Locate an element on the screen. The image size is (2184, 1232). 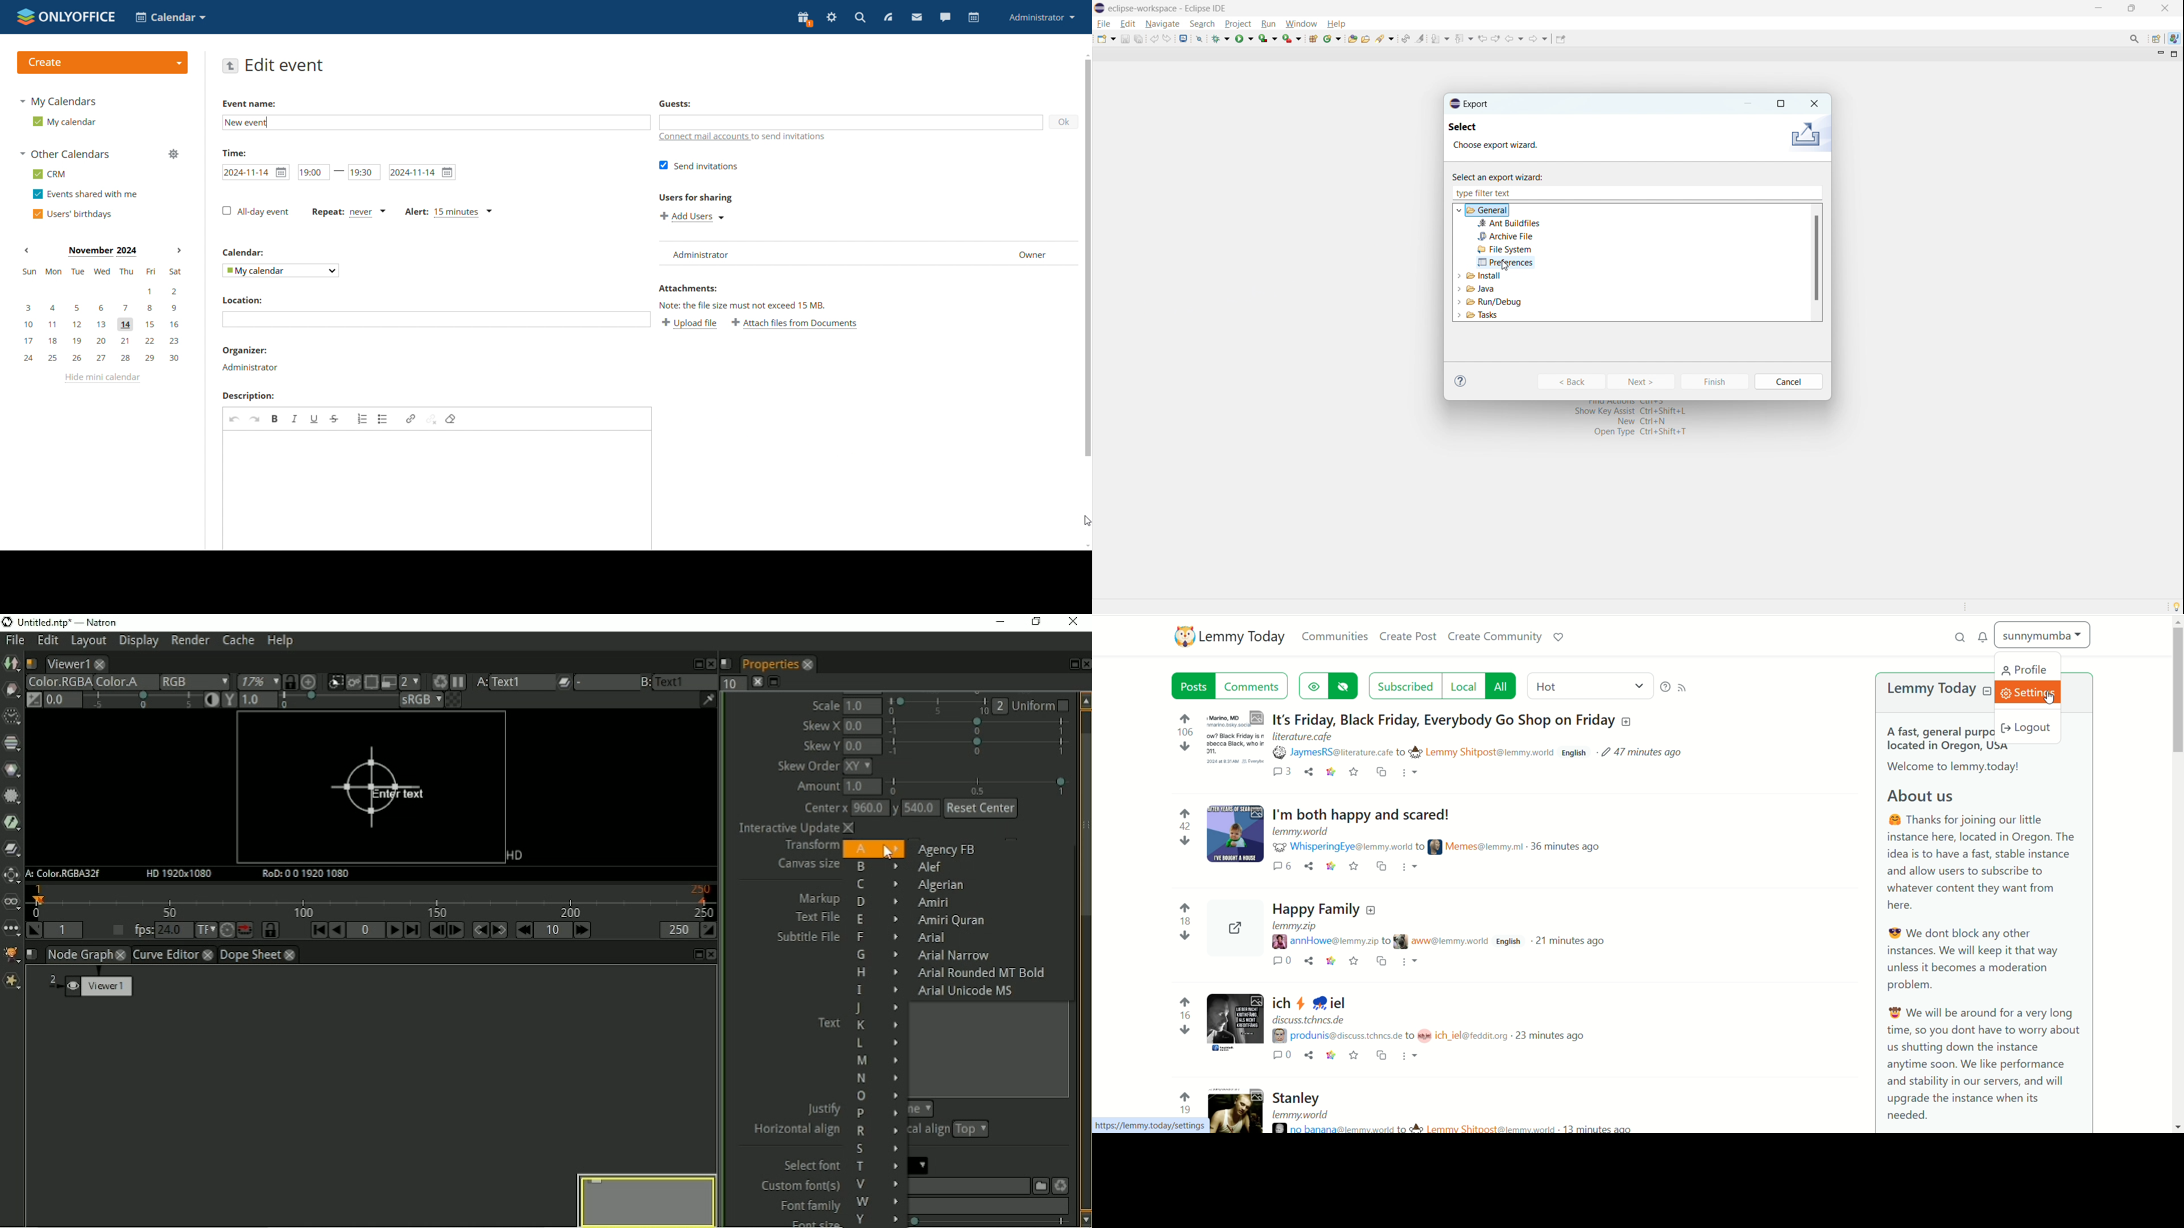
link is located at coordinates (411, 419).